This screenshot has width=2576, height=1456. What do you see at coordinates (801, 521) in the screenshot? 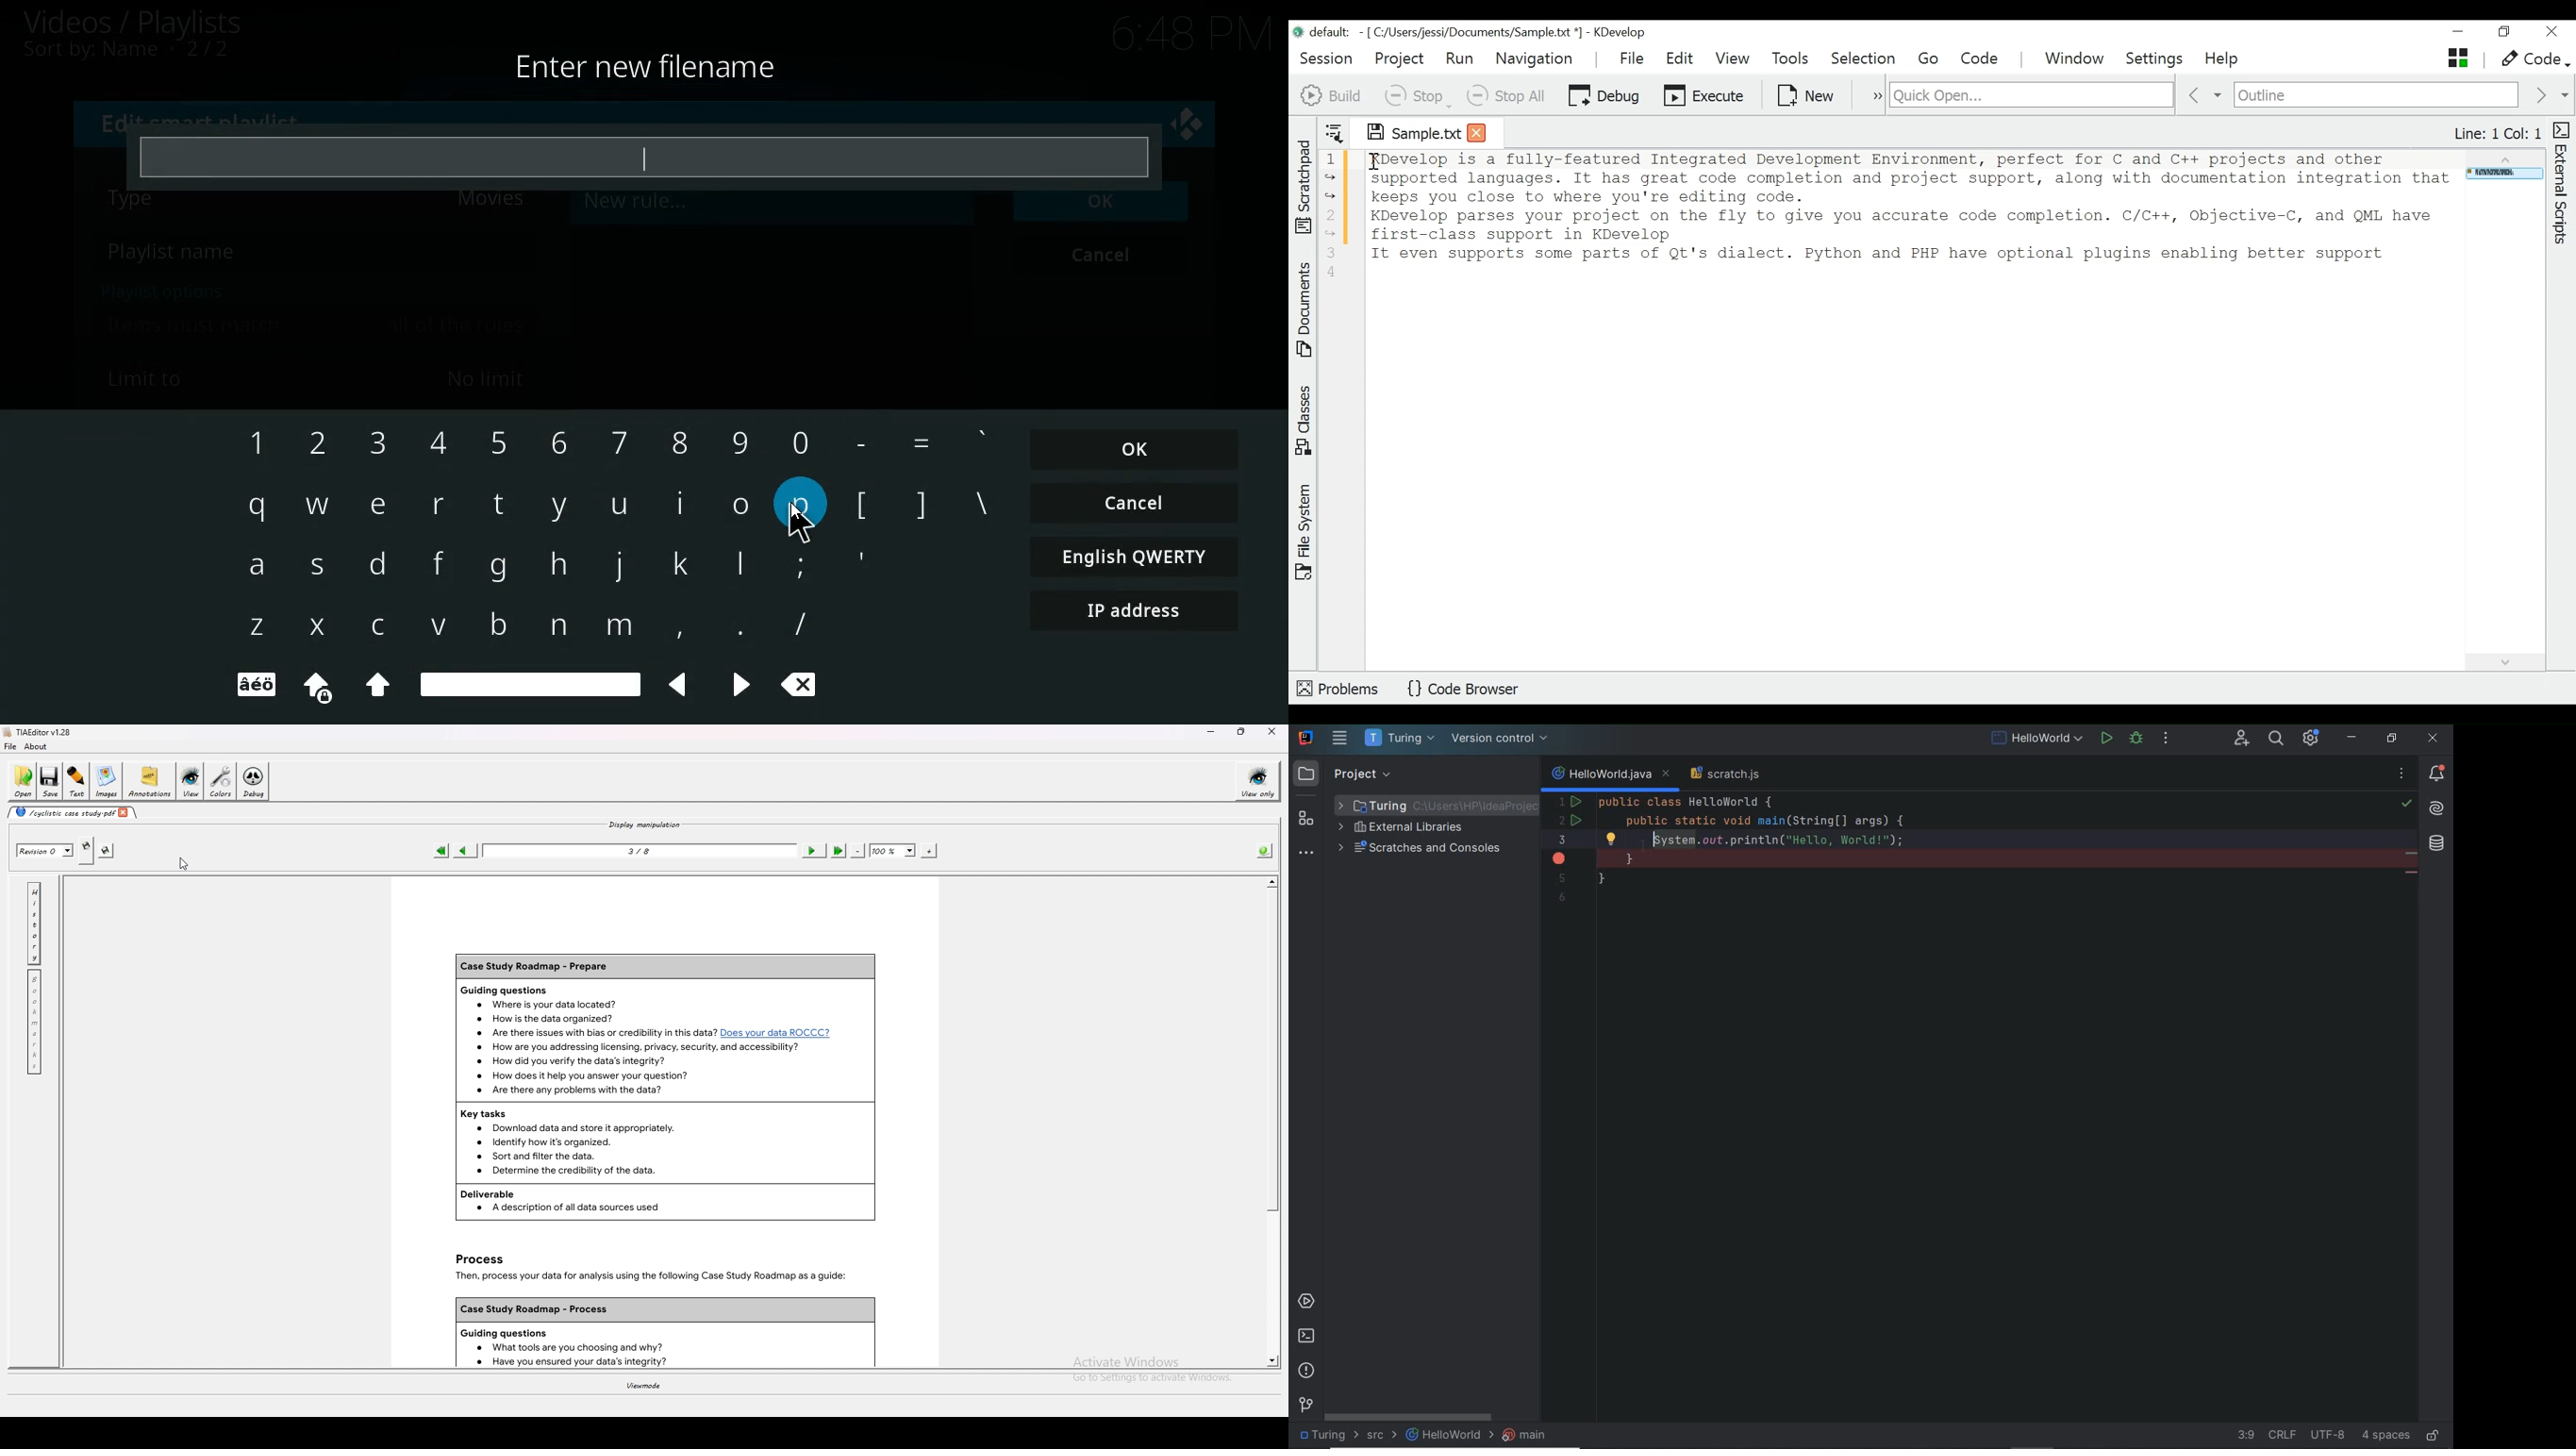
I see `cursor` at bounding box center [801, 521].